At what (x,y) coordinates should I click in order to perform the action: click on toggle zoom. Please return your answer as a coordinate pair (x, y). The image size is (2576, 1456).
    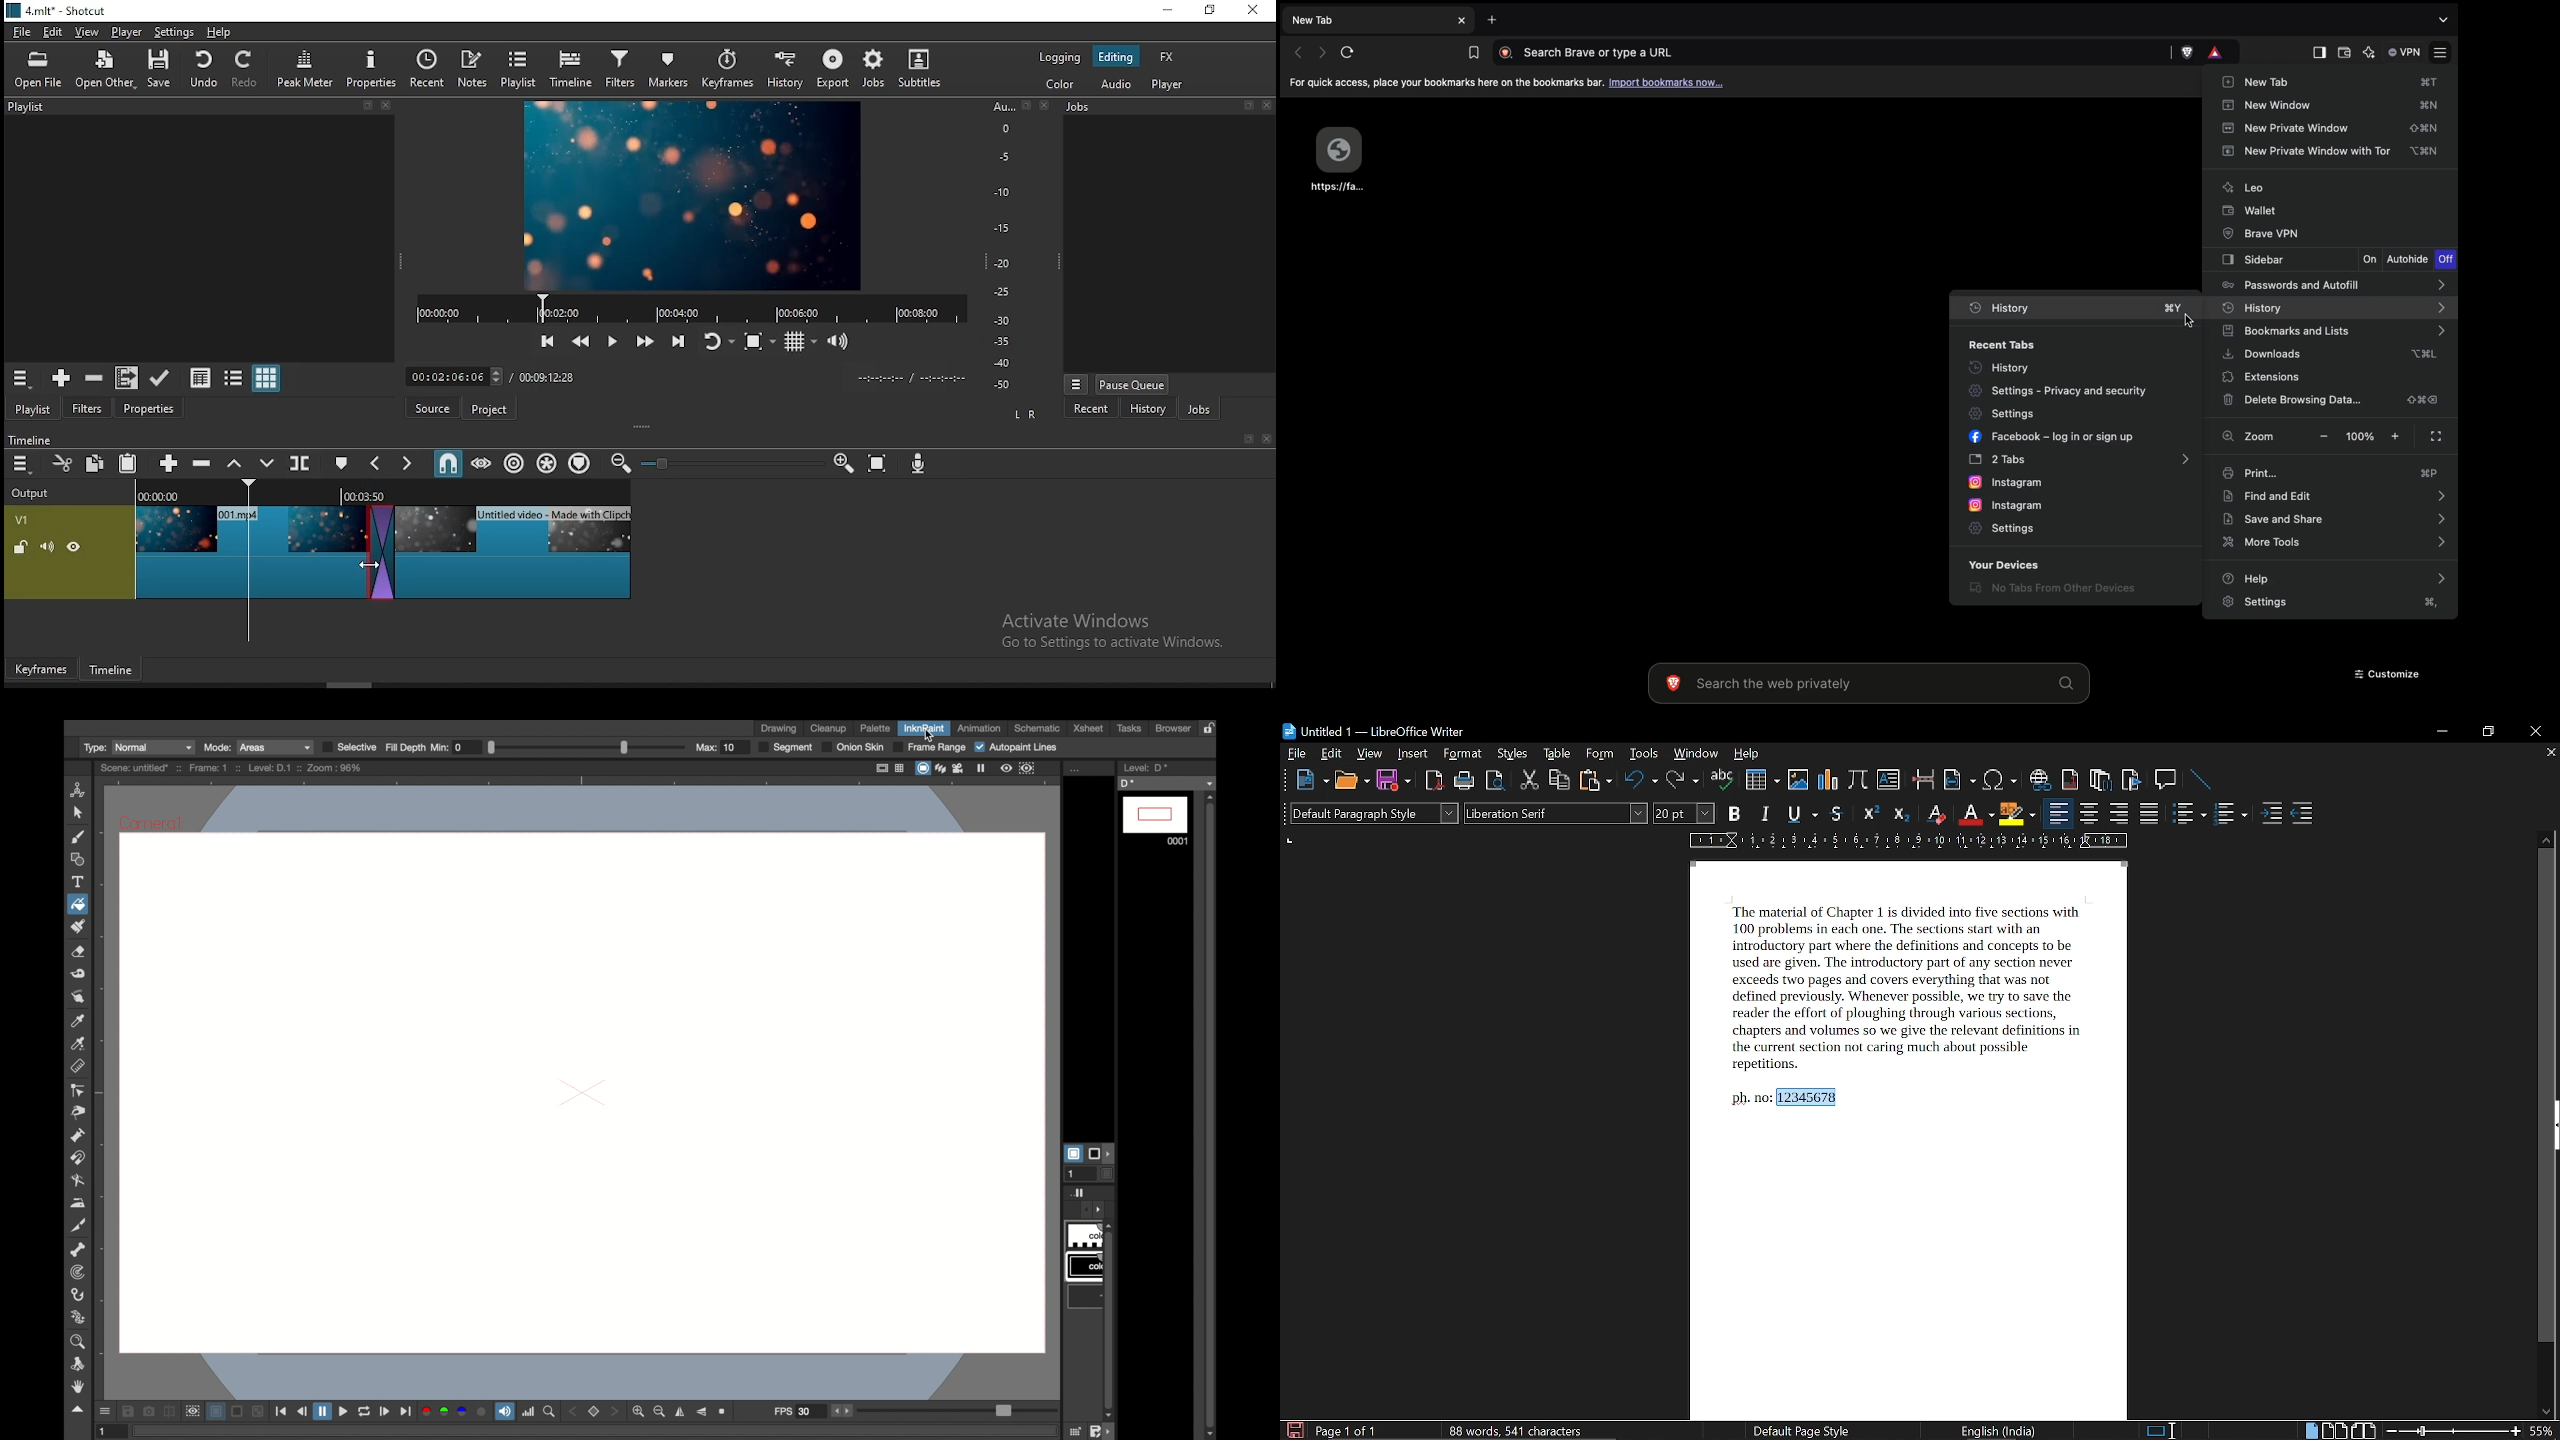
    Looking at the image, I should click on (758, 342).